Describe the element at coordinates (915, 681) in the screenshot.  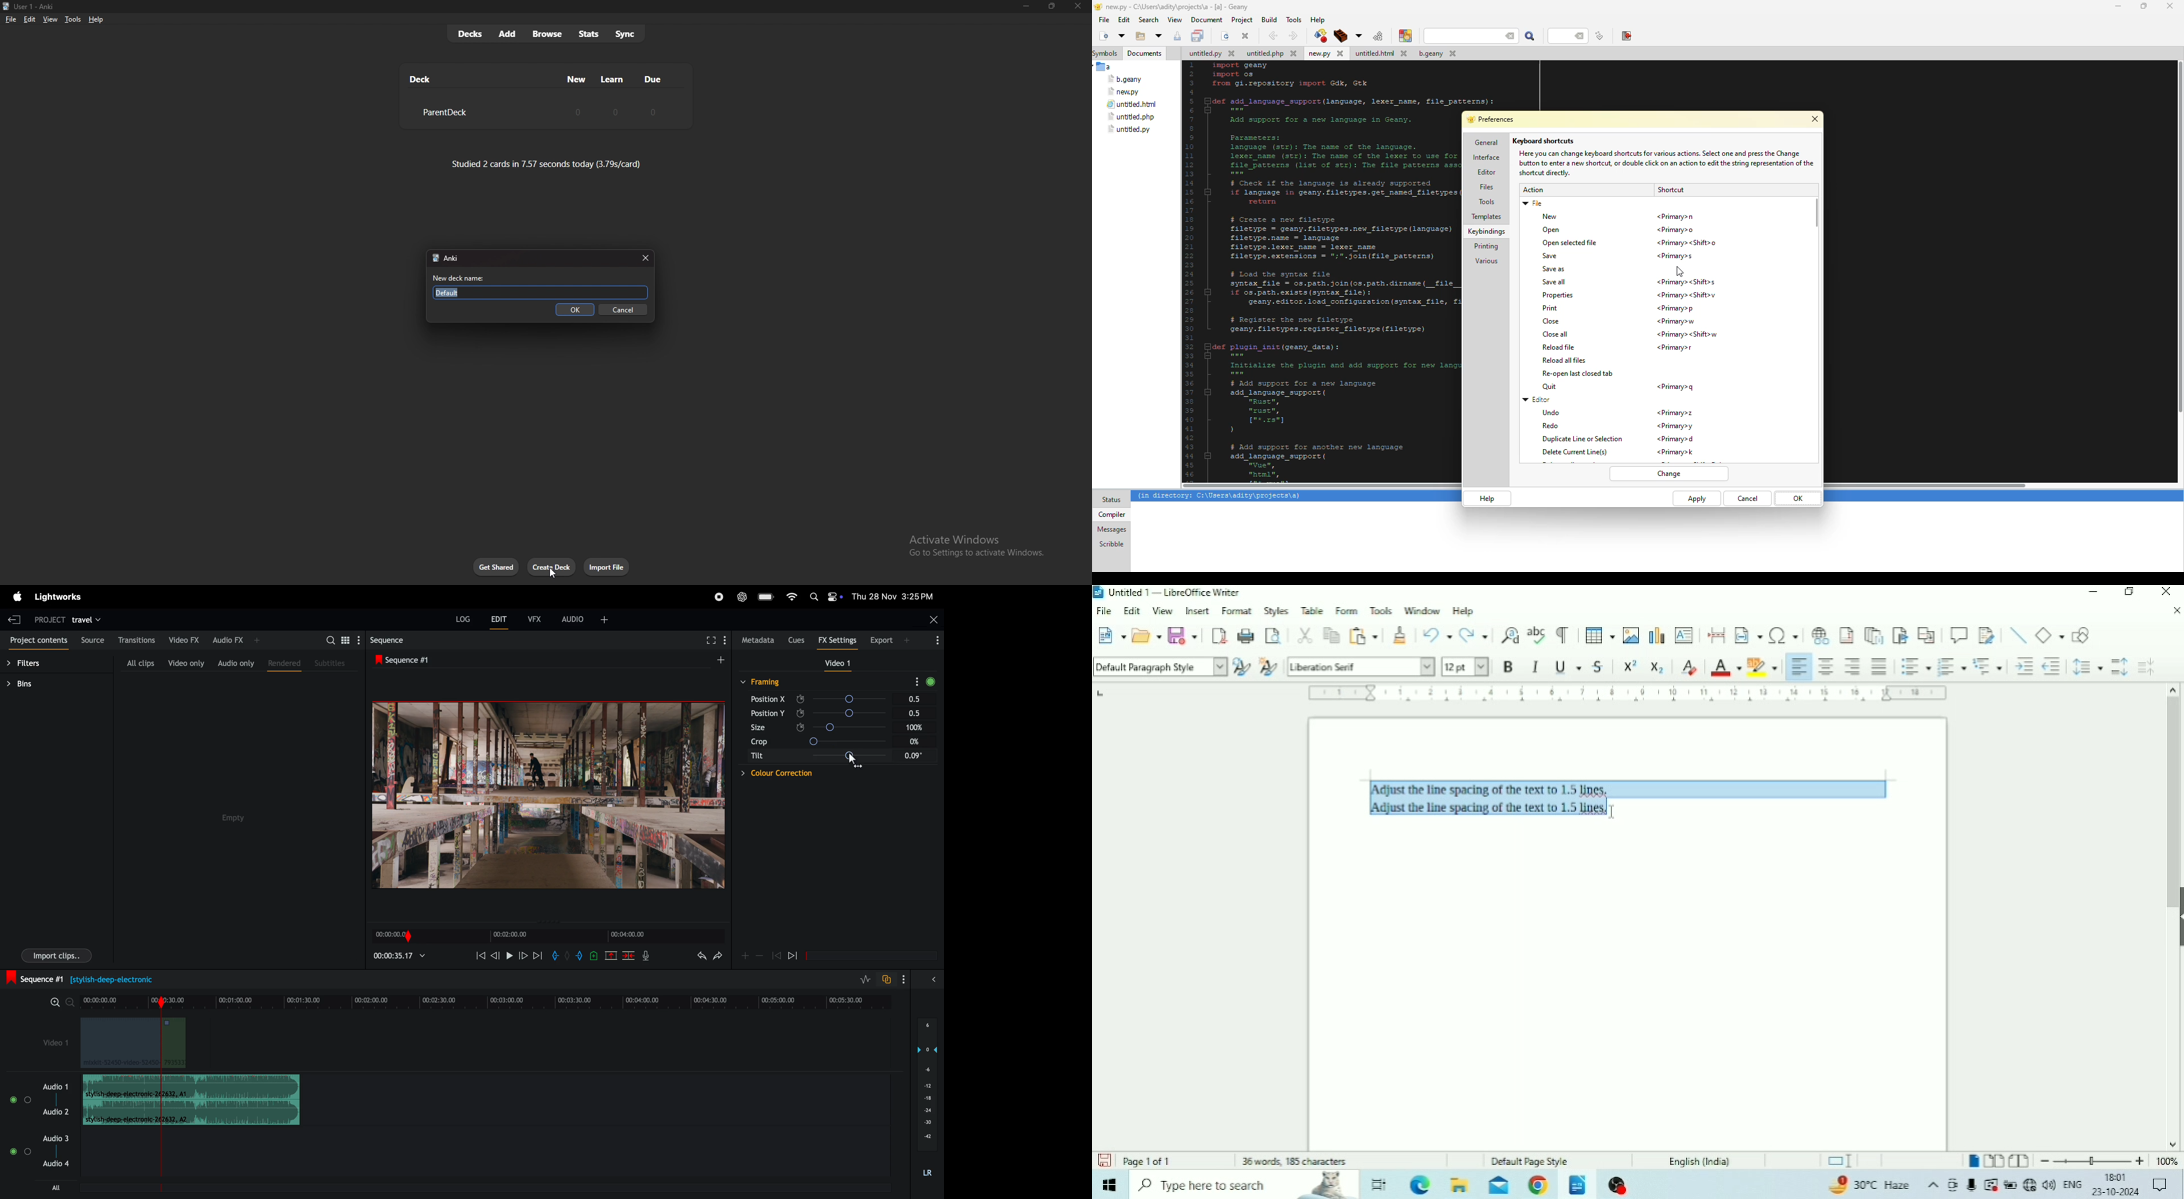
I see `show settings  menu` at that location.